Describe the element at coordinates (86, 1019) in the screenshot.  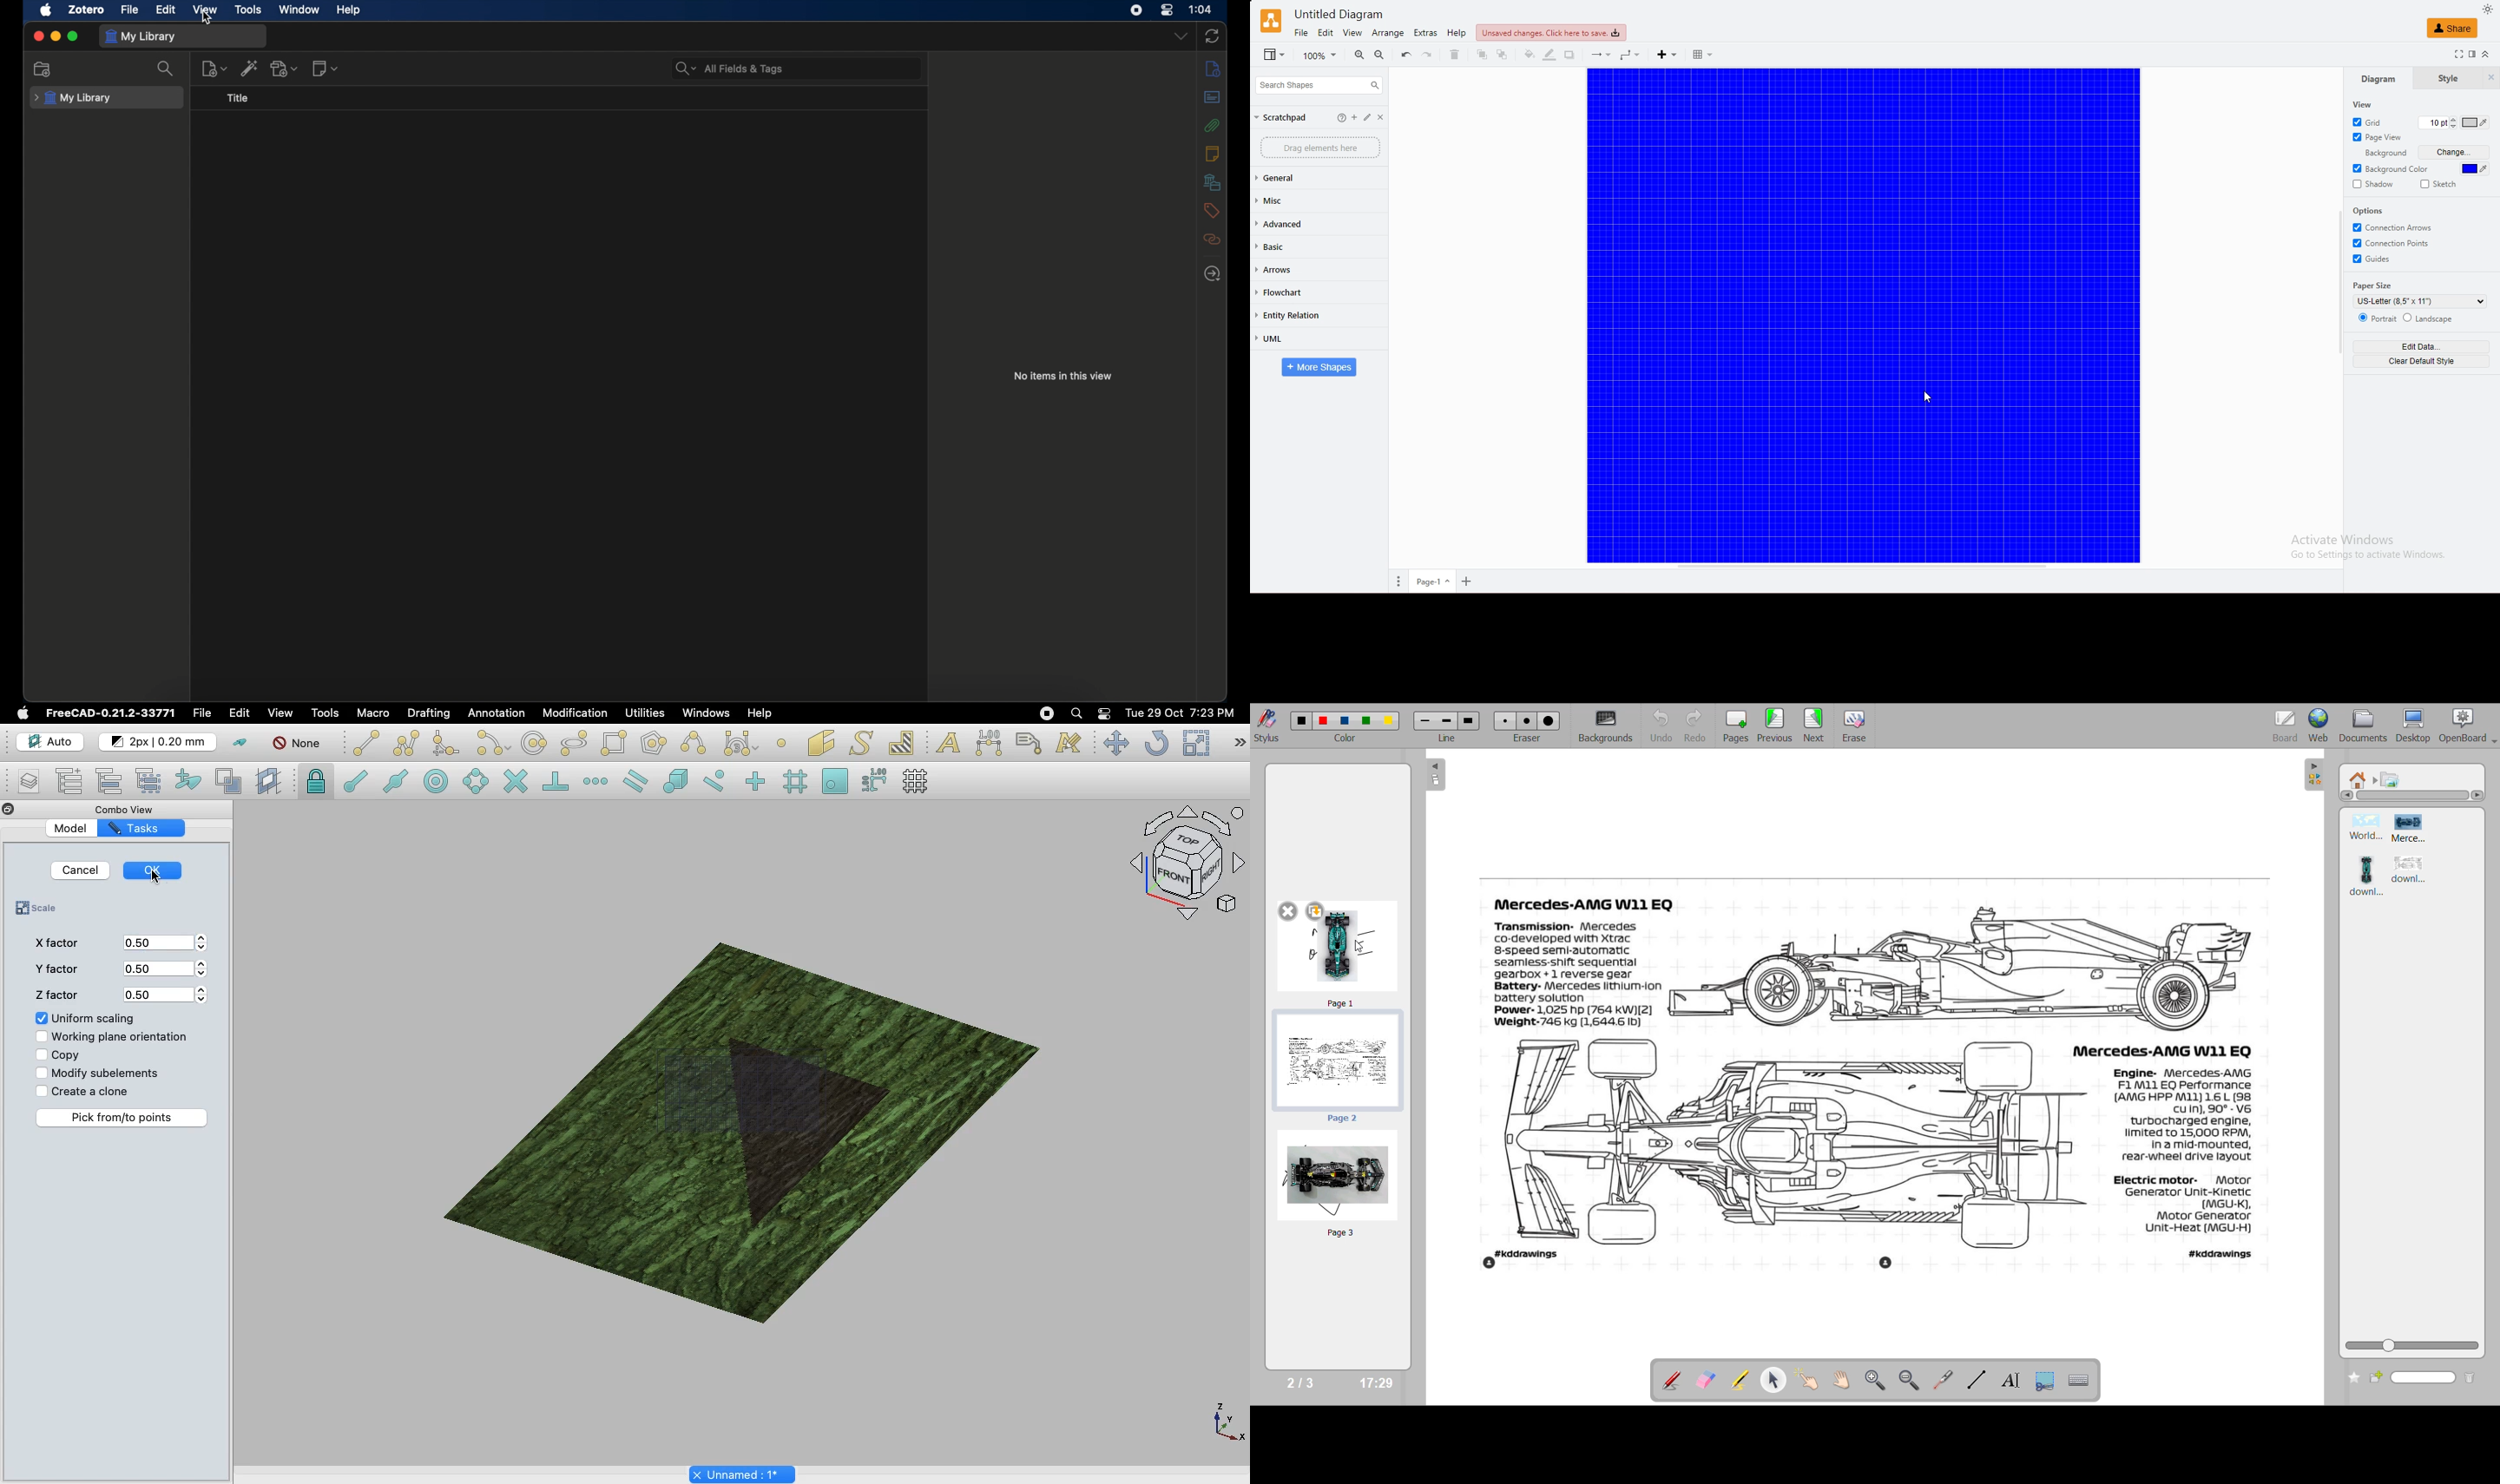
I see `Uniform scaling` at that location.